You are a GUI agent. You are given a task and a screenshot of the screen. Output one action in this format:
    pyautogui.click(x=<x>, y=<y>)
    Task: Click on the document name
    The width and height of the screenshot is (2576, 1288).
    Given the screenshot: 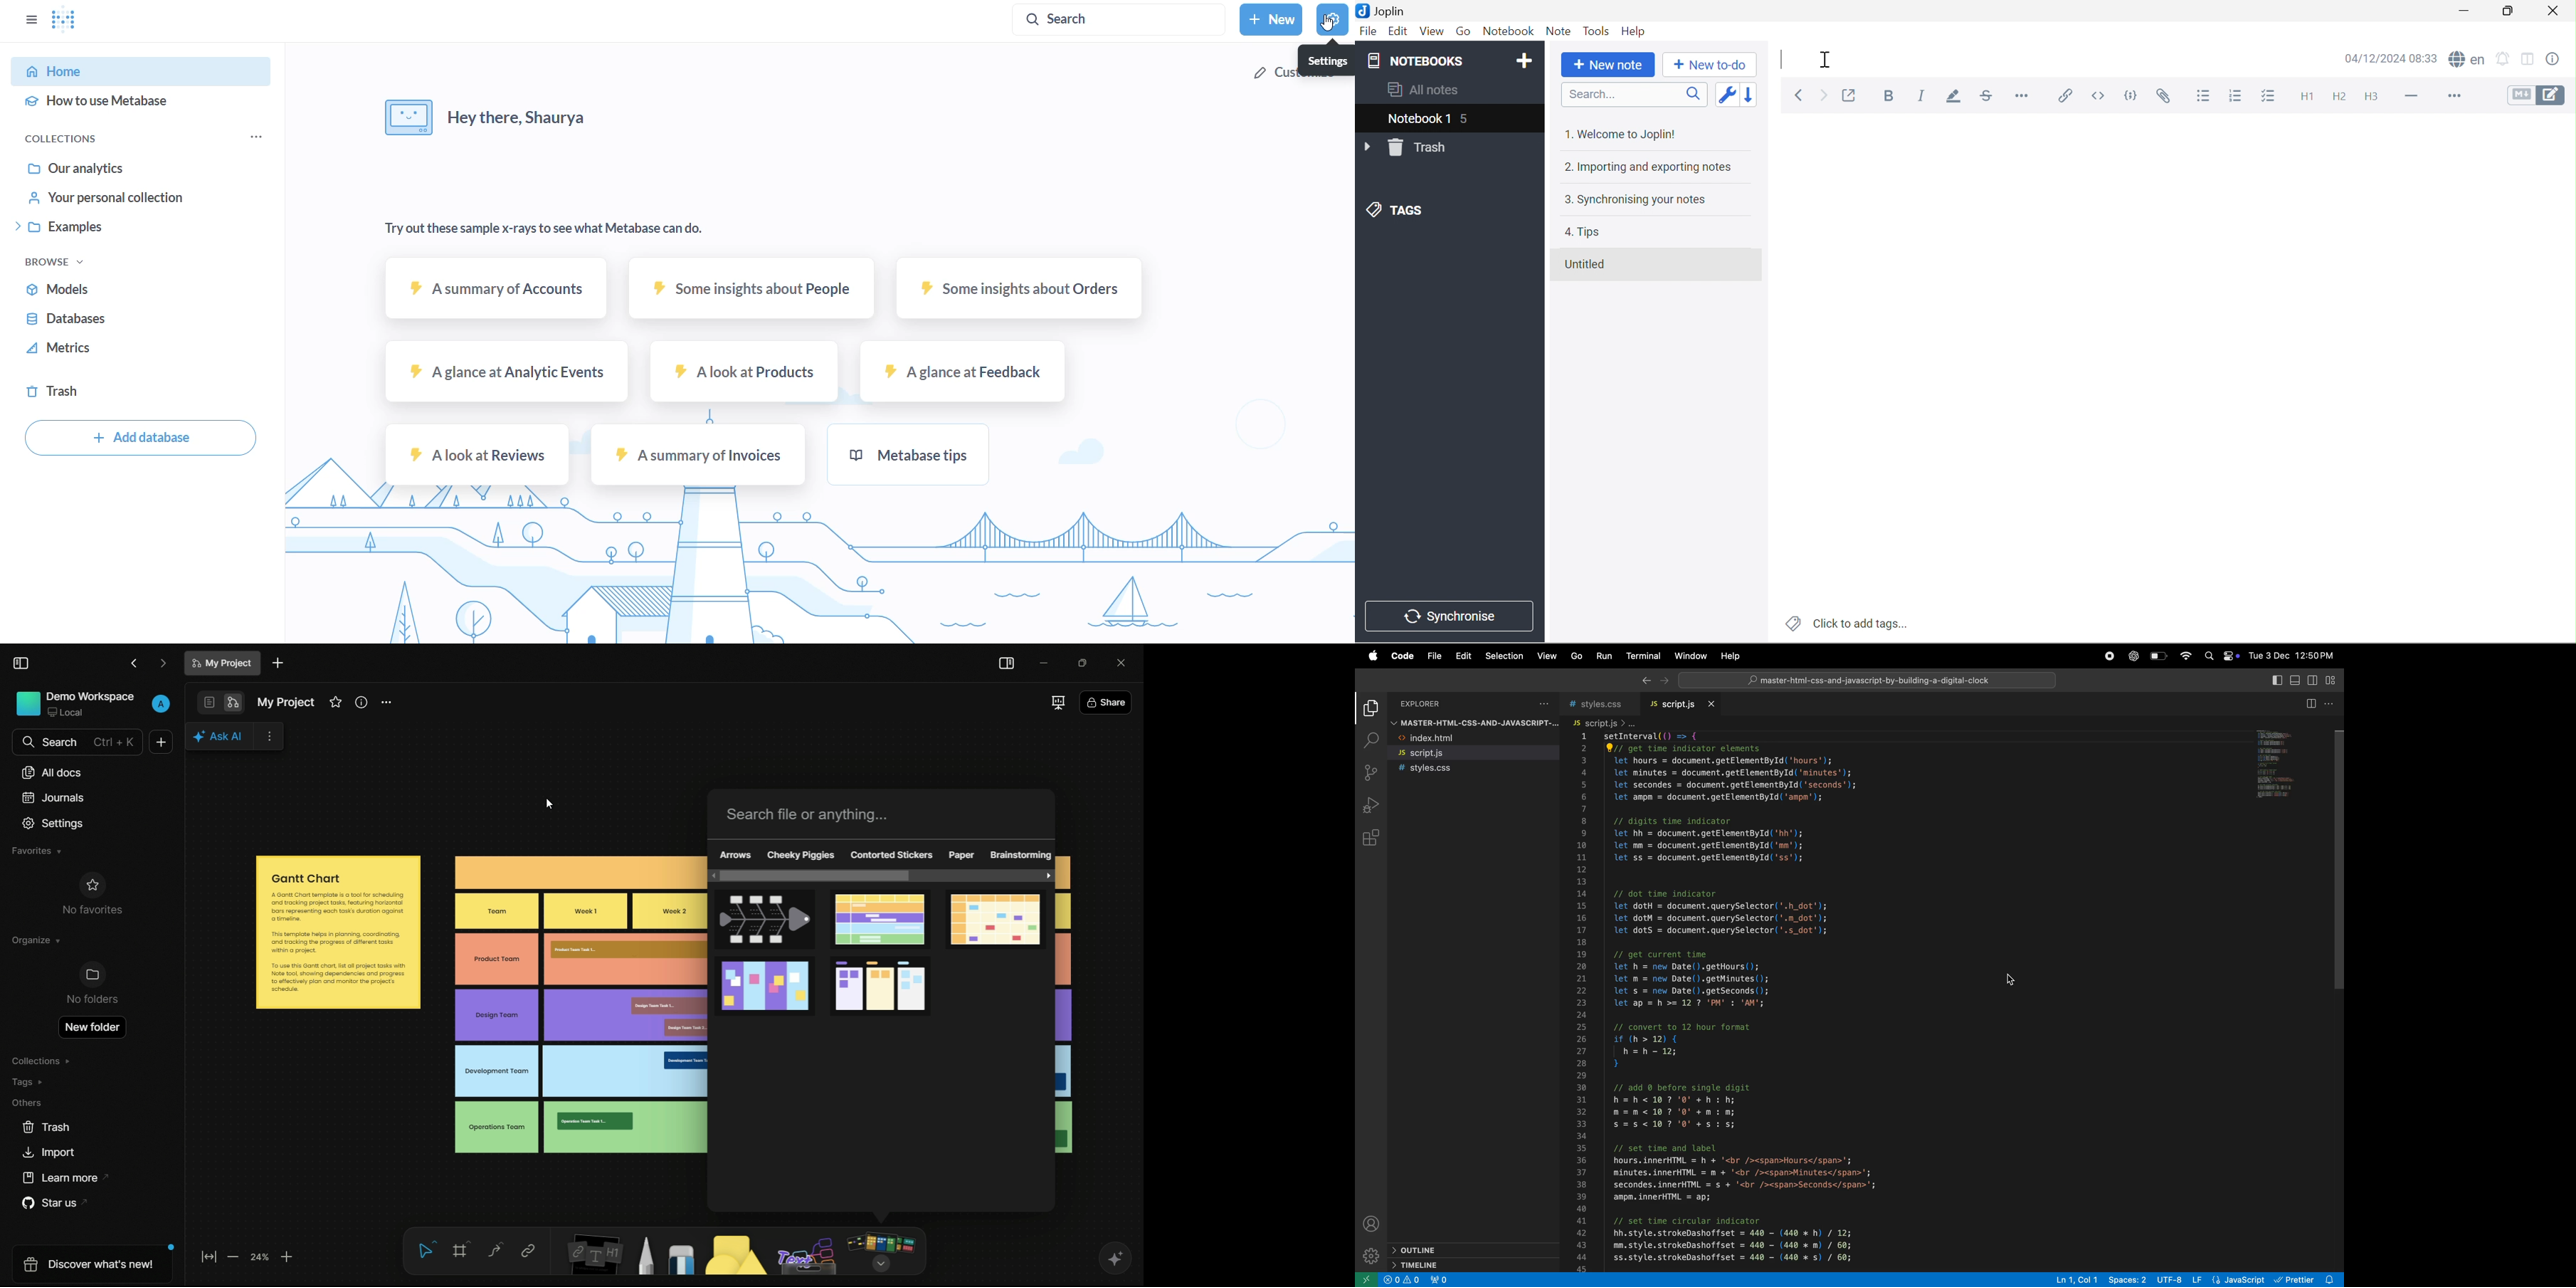 What is the action you would take?
    pyautogui.click(x=286, y=704)
    